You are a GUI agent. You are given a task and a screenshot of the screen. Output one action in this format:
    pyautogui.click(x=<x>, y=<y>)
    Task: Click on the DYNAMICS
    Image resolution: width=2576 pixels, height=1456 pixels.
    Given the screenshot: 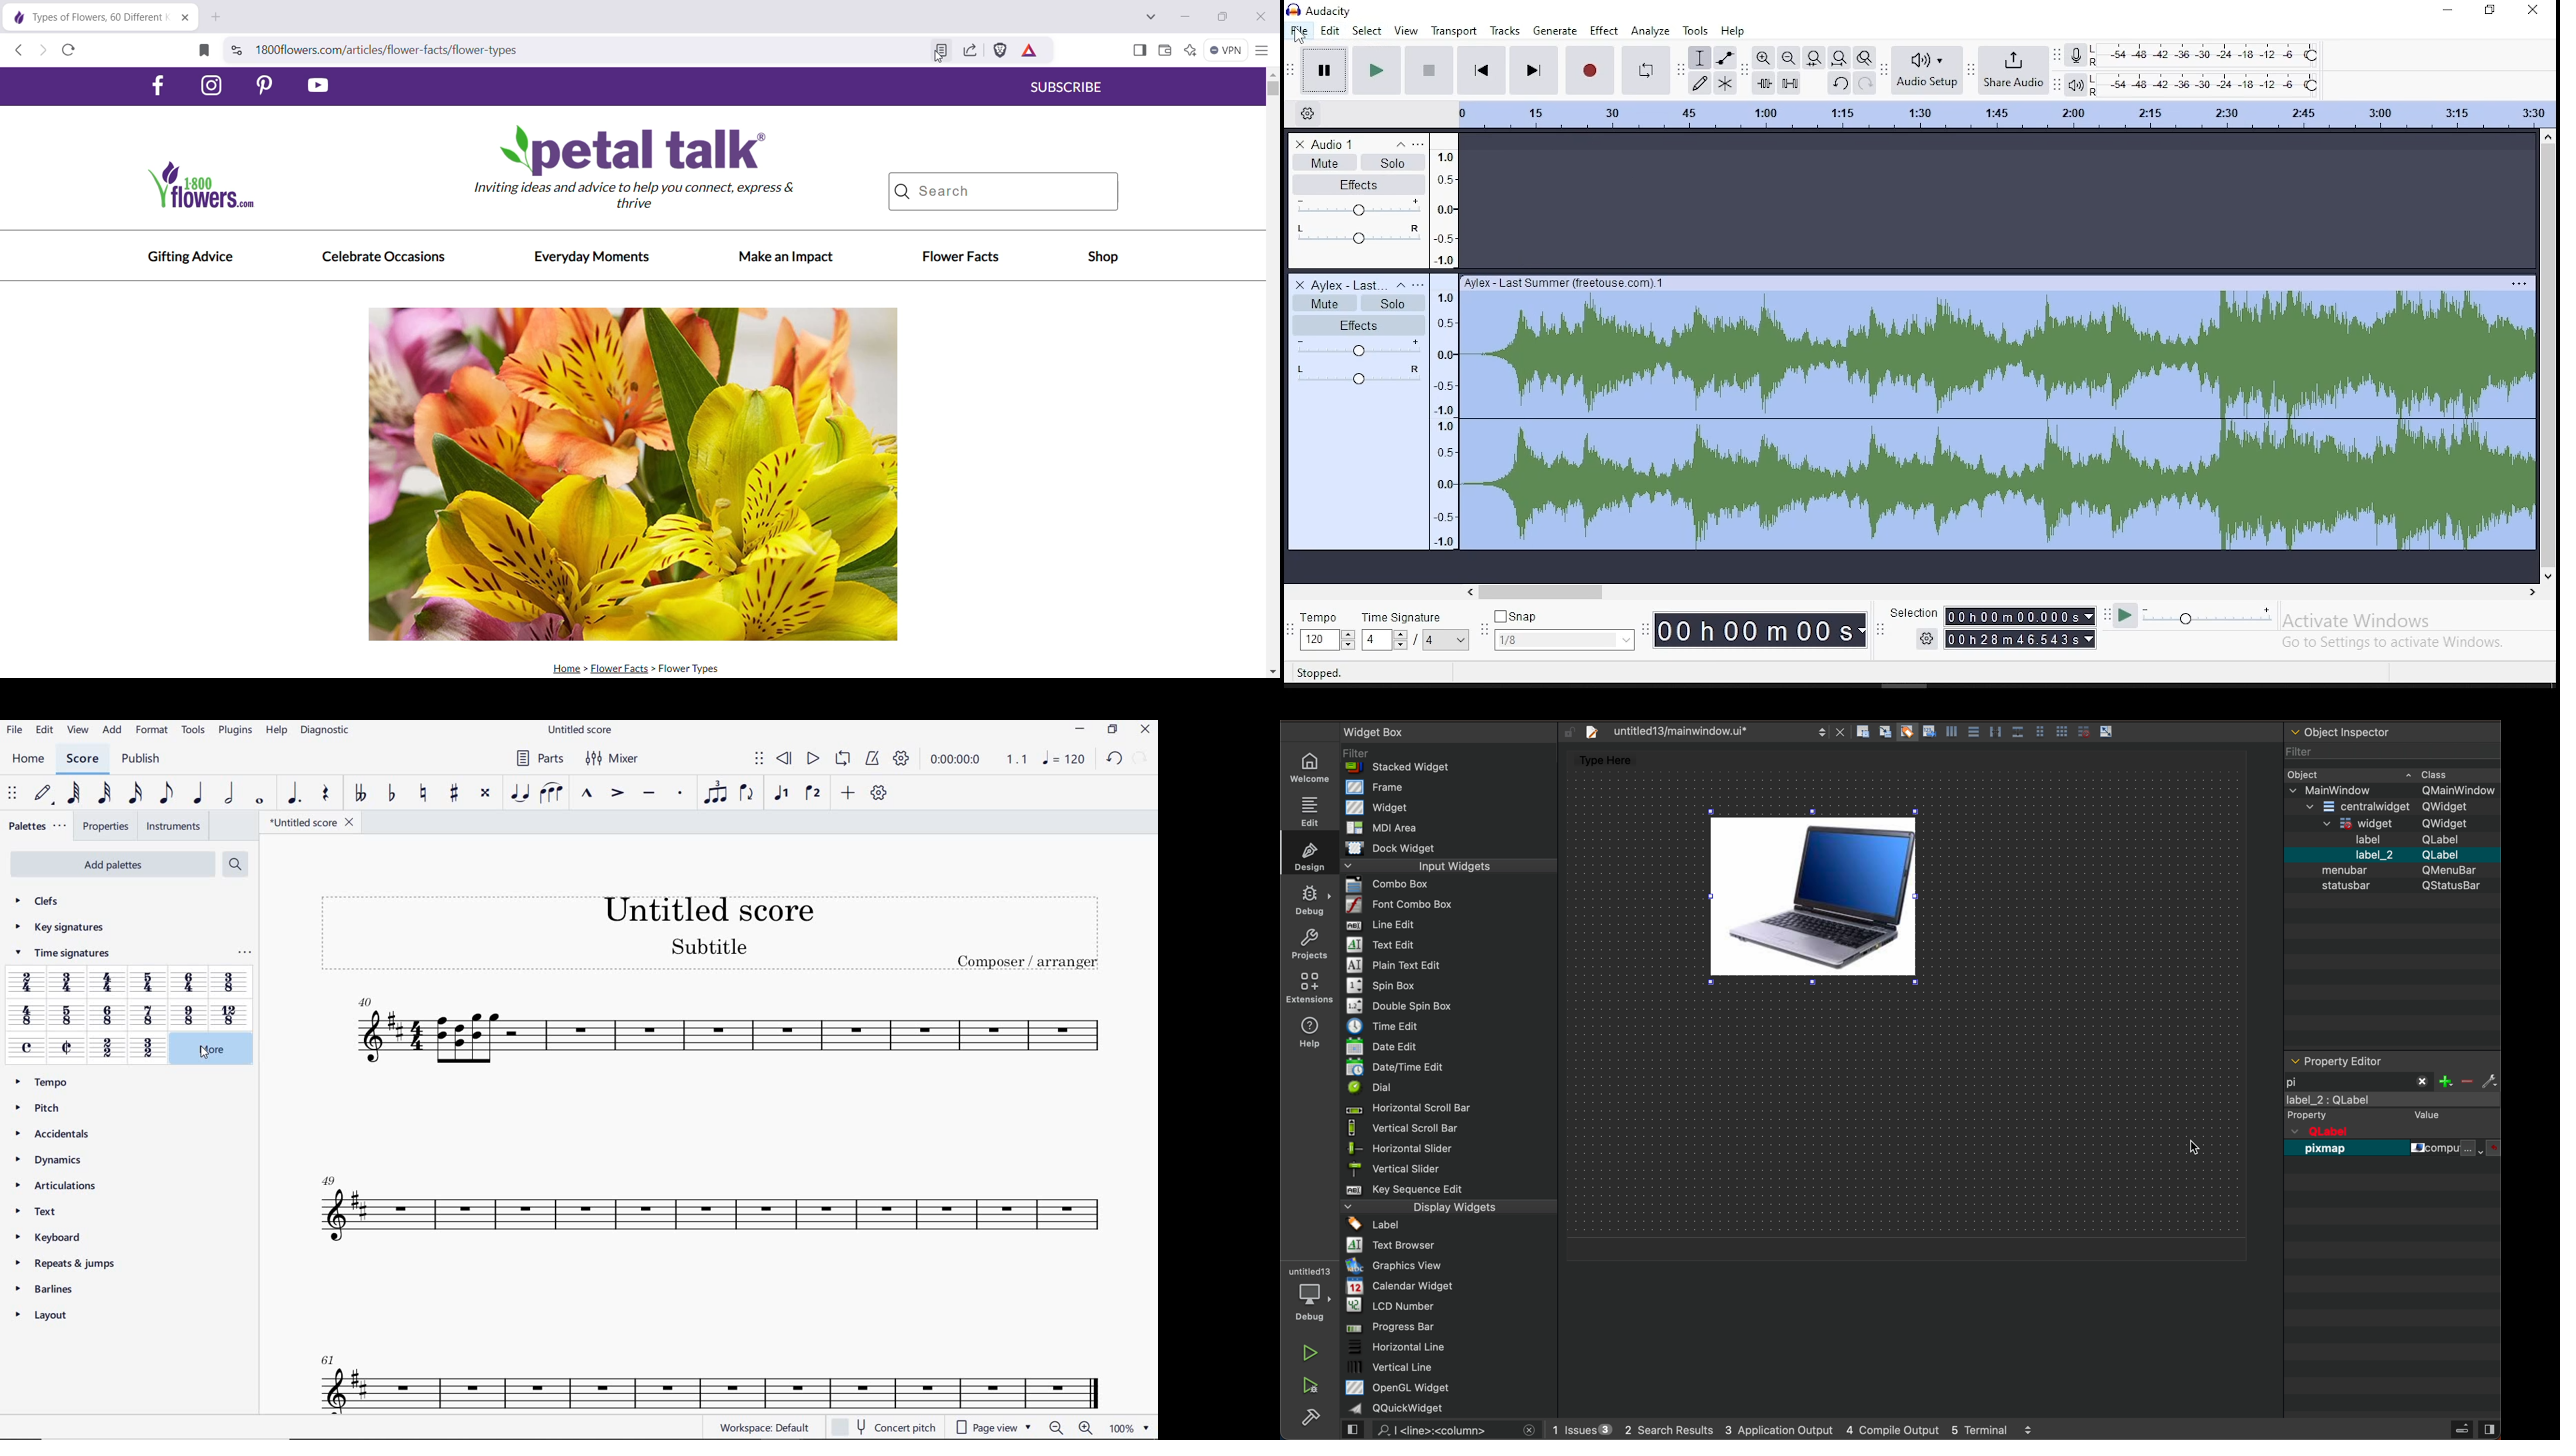 What is the action you would take?
    pyautogui.click(x=48, y=1159)
    